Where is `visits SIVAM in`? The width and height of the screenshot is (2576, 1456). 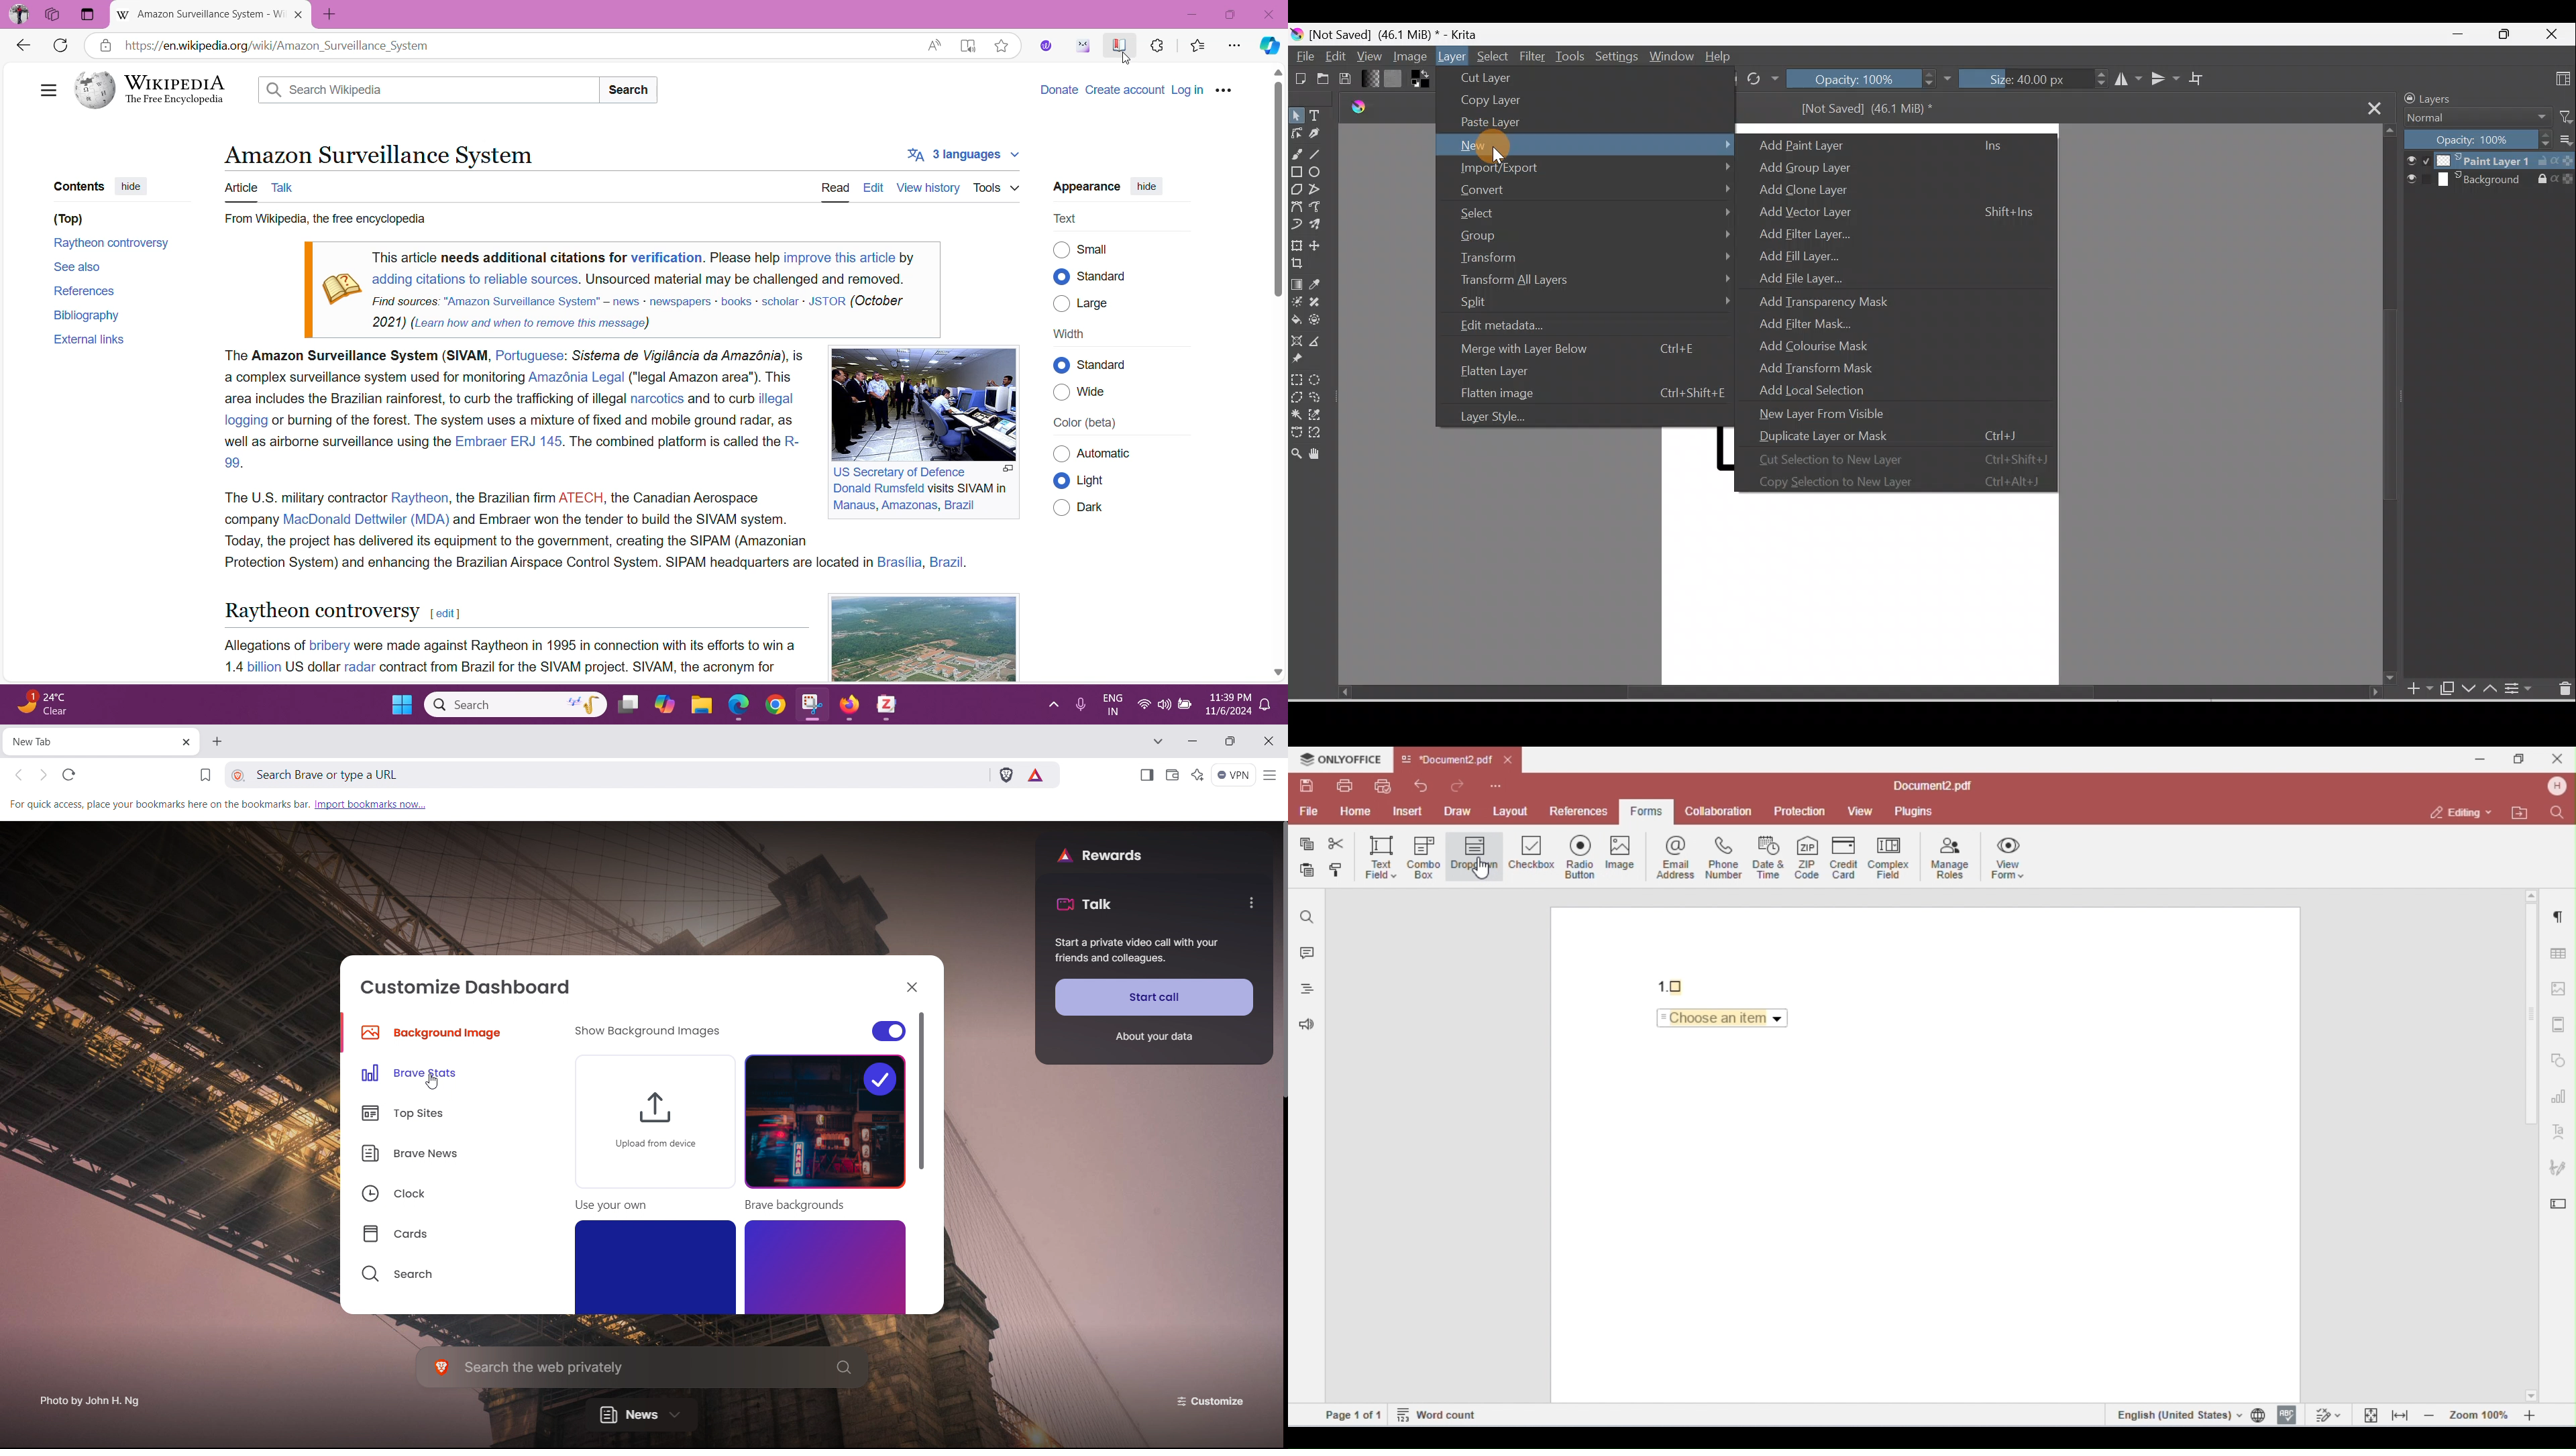 visits SIVAM in is located at coordinates (969, 488).